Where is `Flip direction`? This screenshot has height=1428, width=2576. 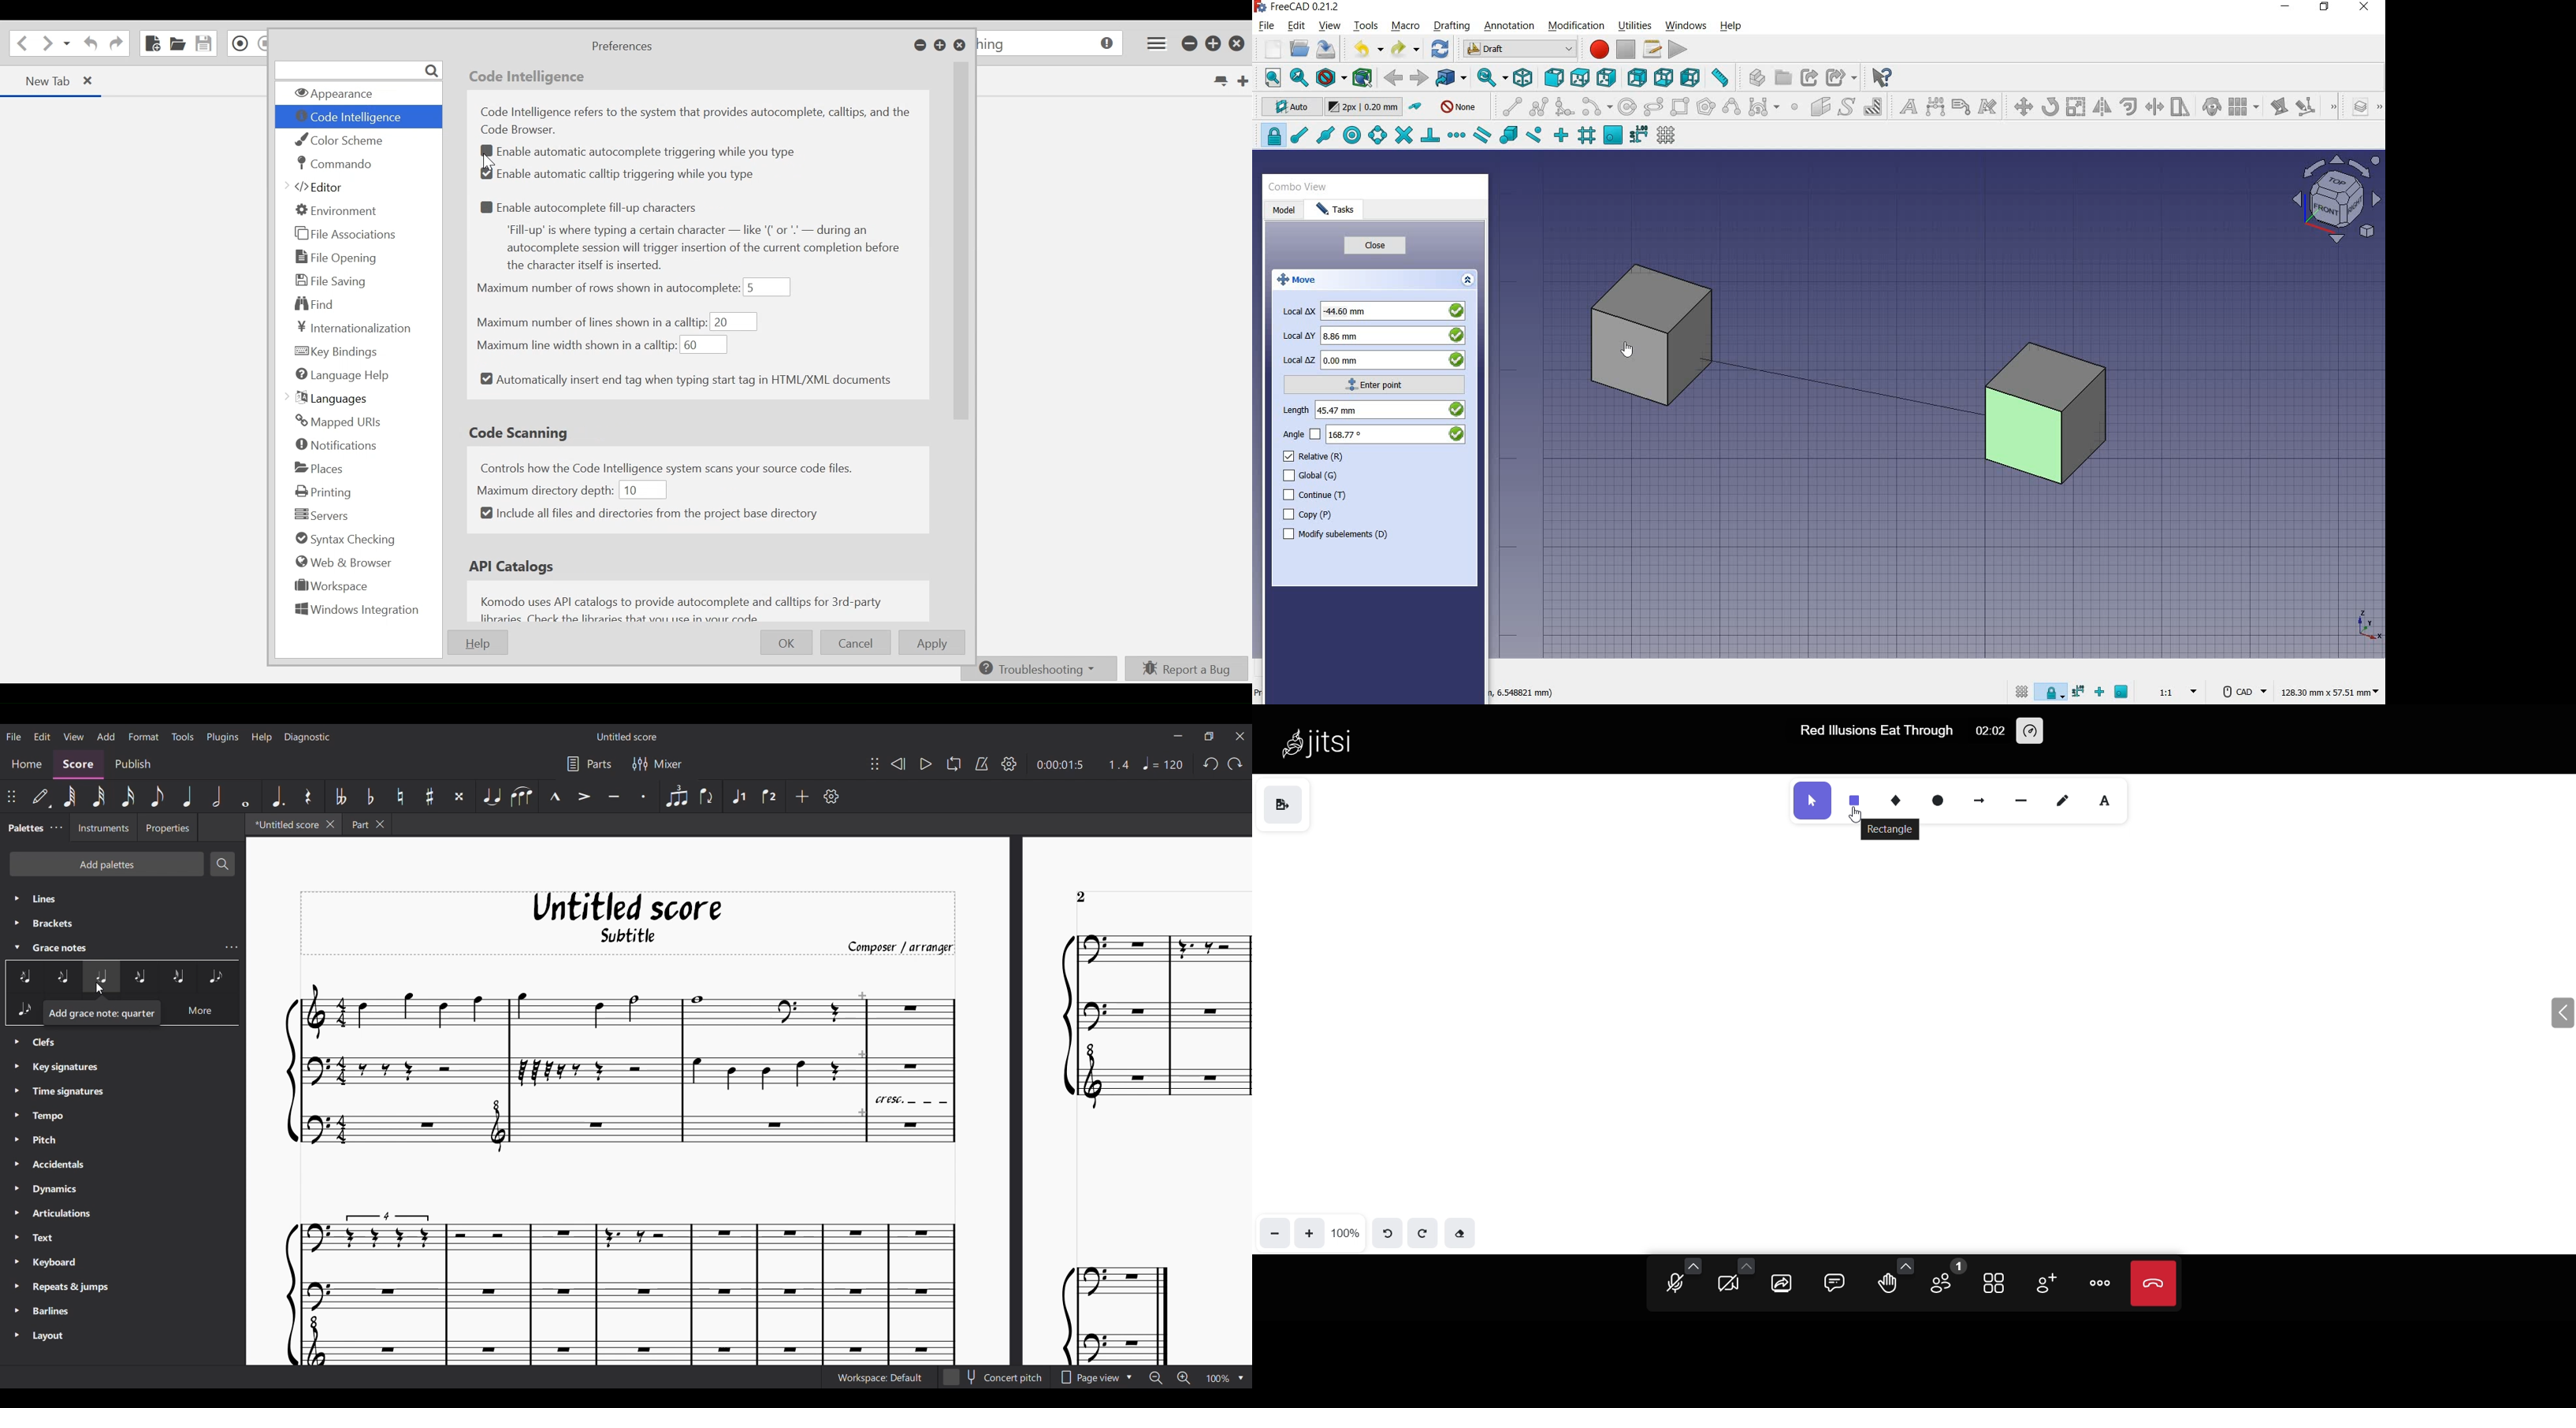
Flip direction is located at coordinates (707, 796).